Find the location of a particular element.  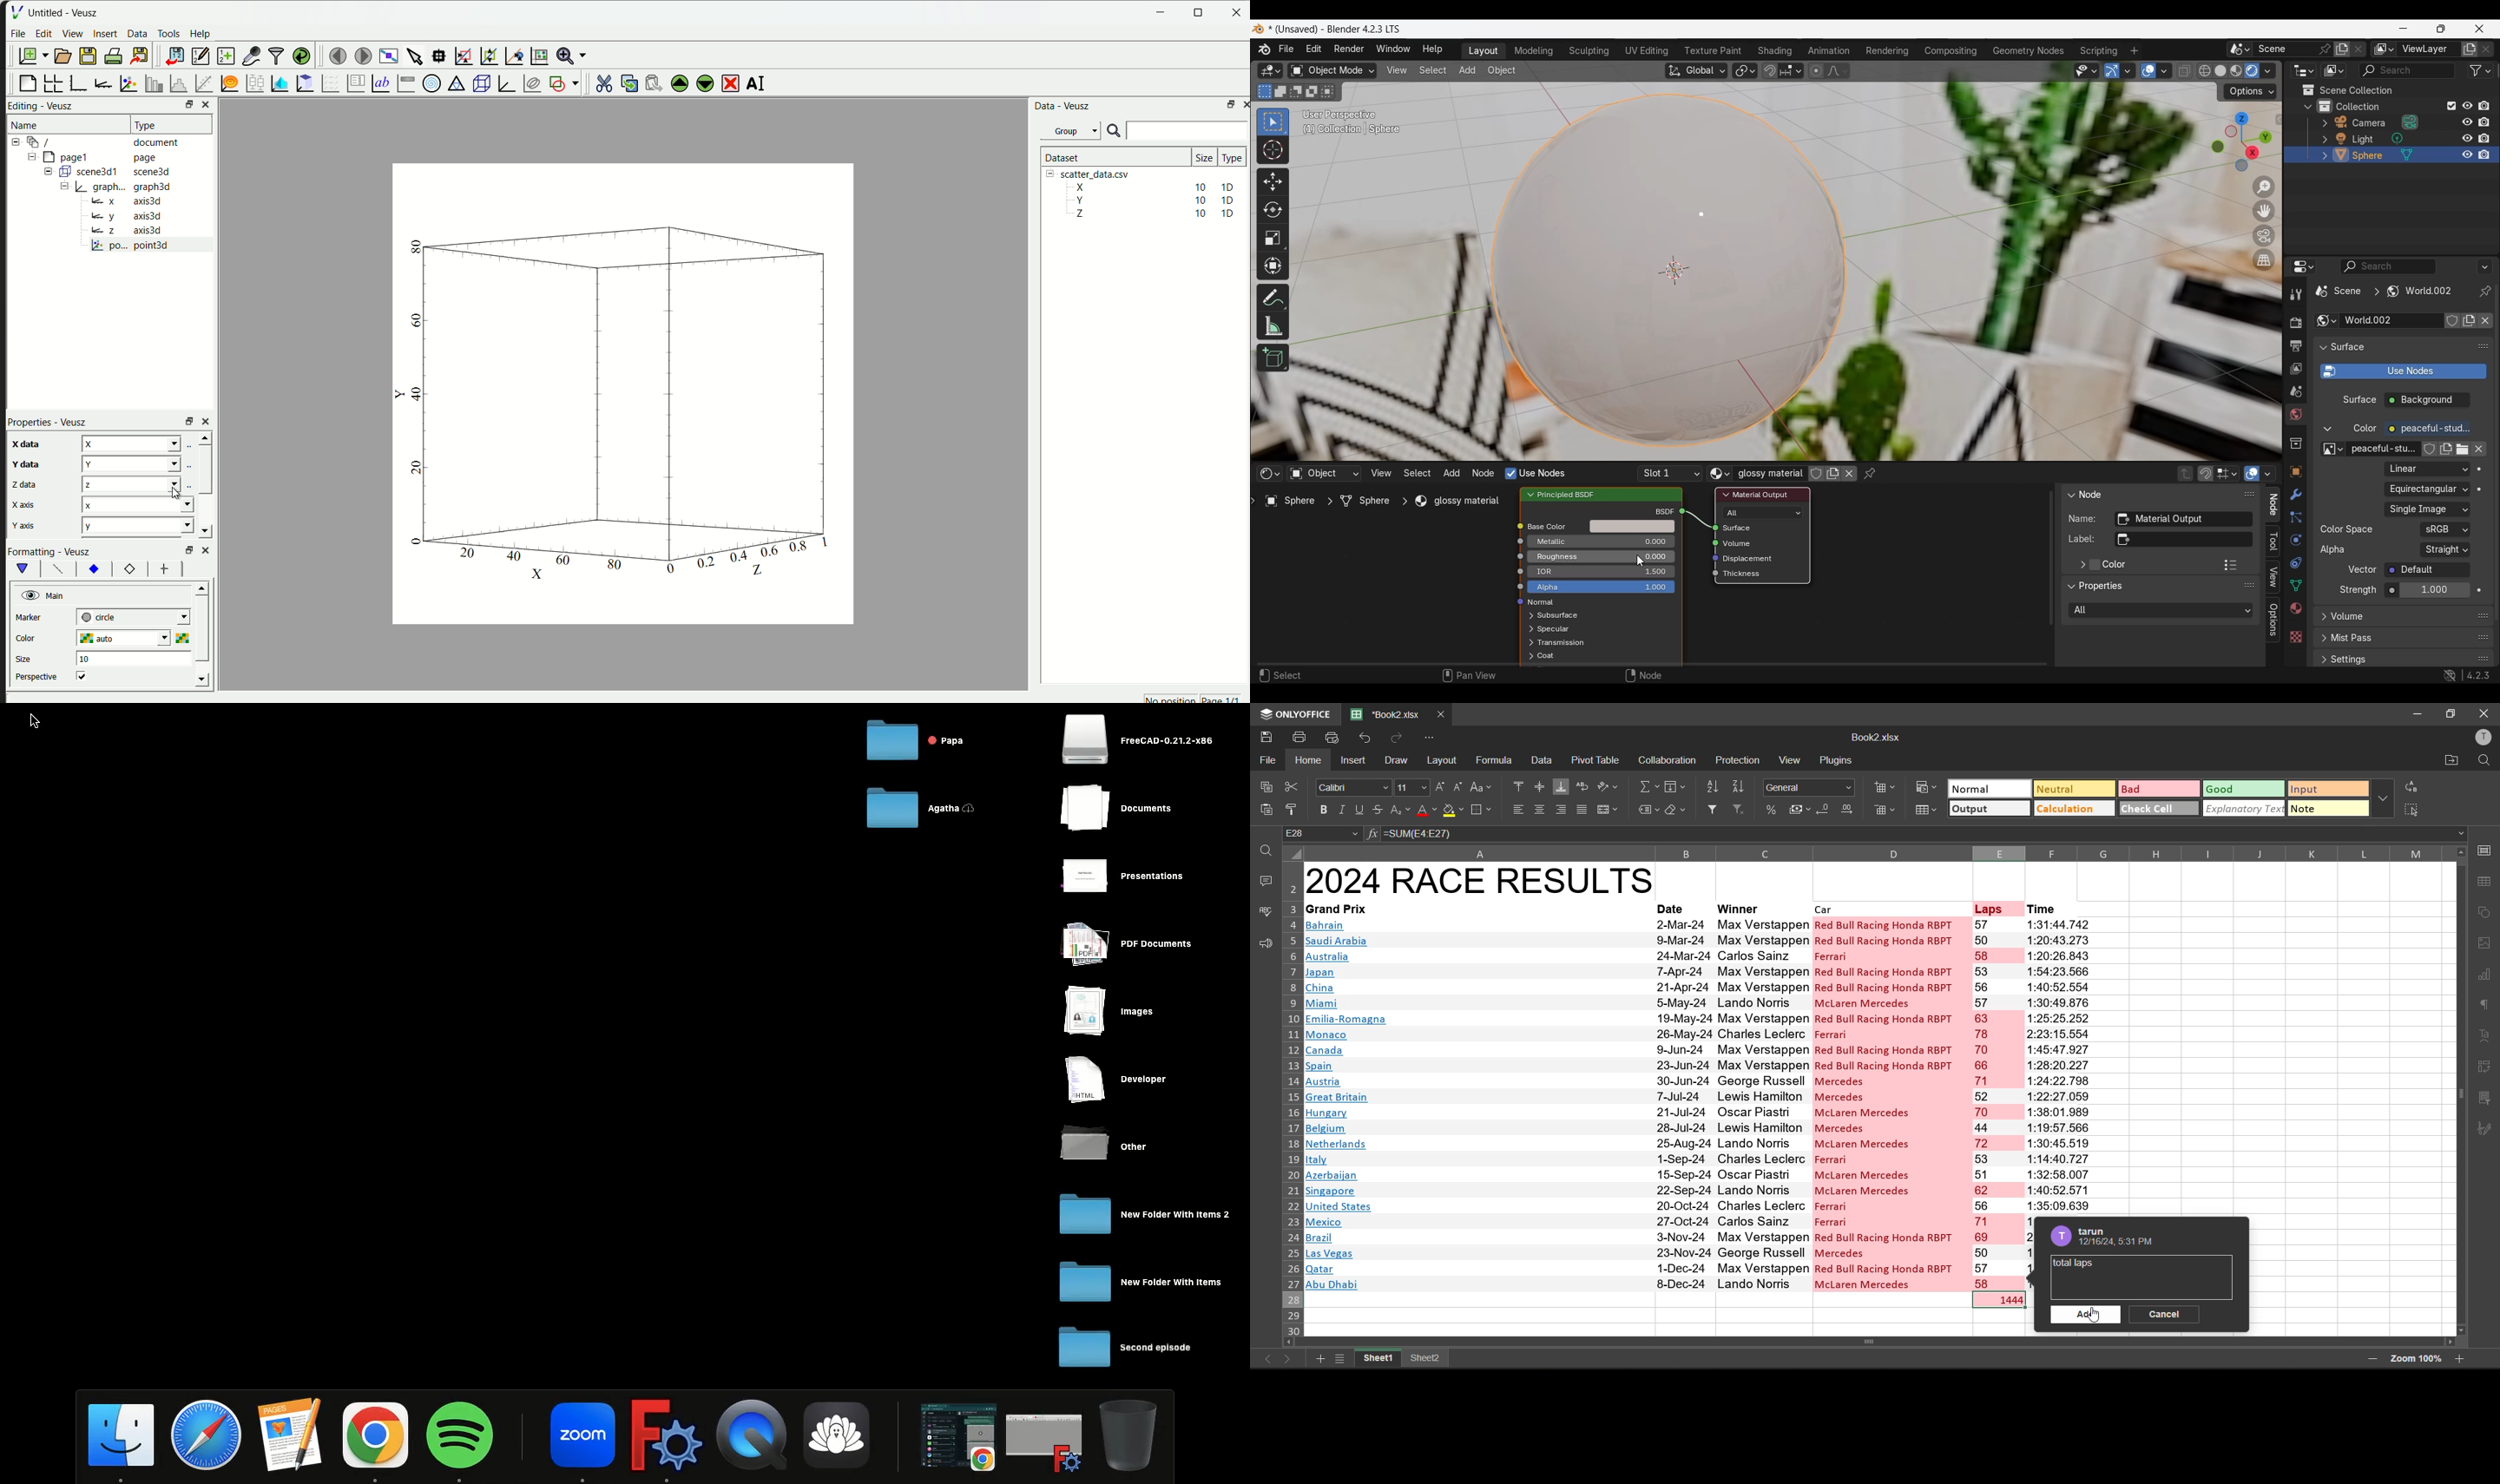

icon is located at coordinates (1519, 525).